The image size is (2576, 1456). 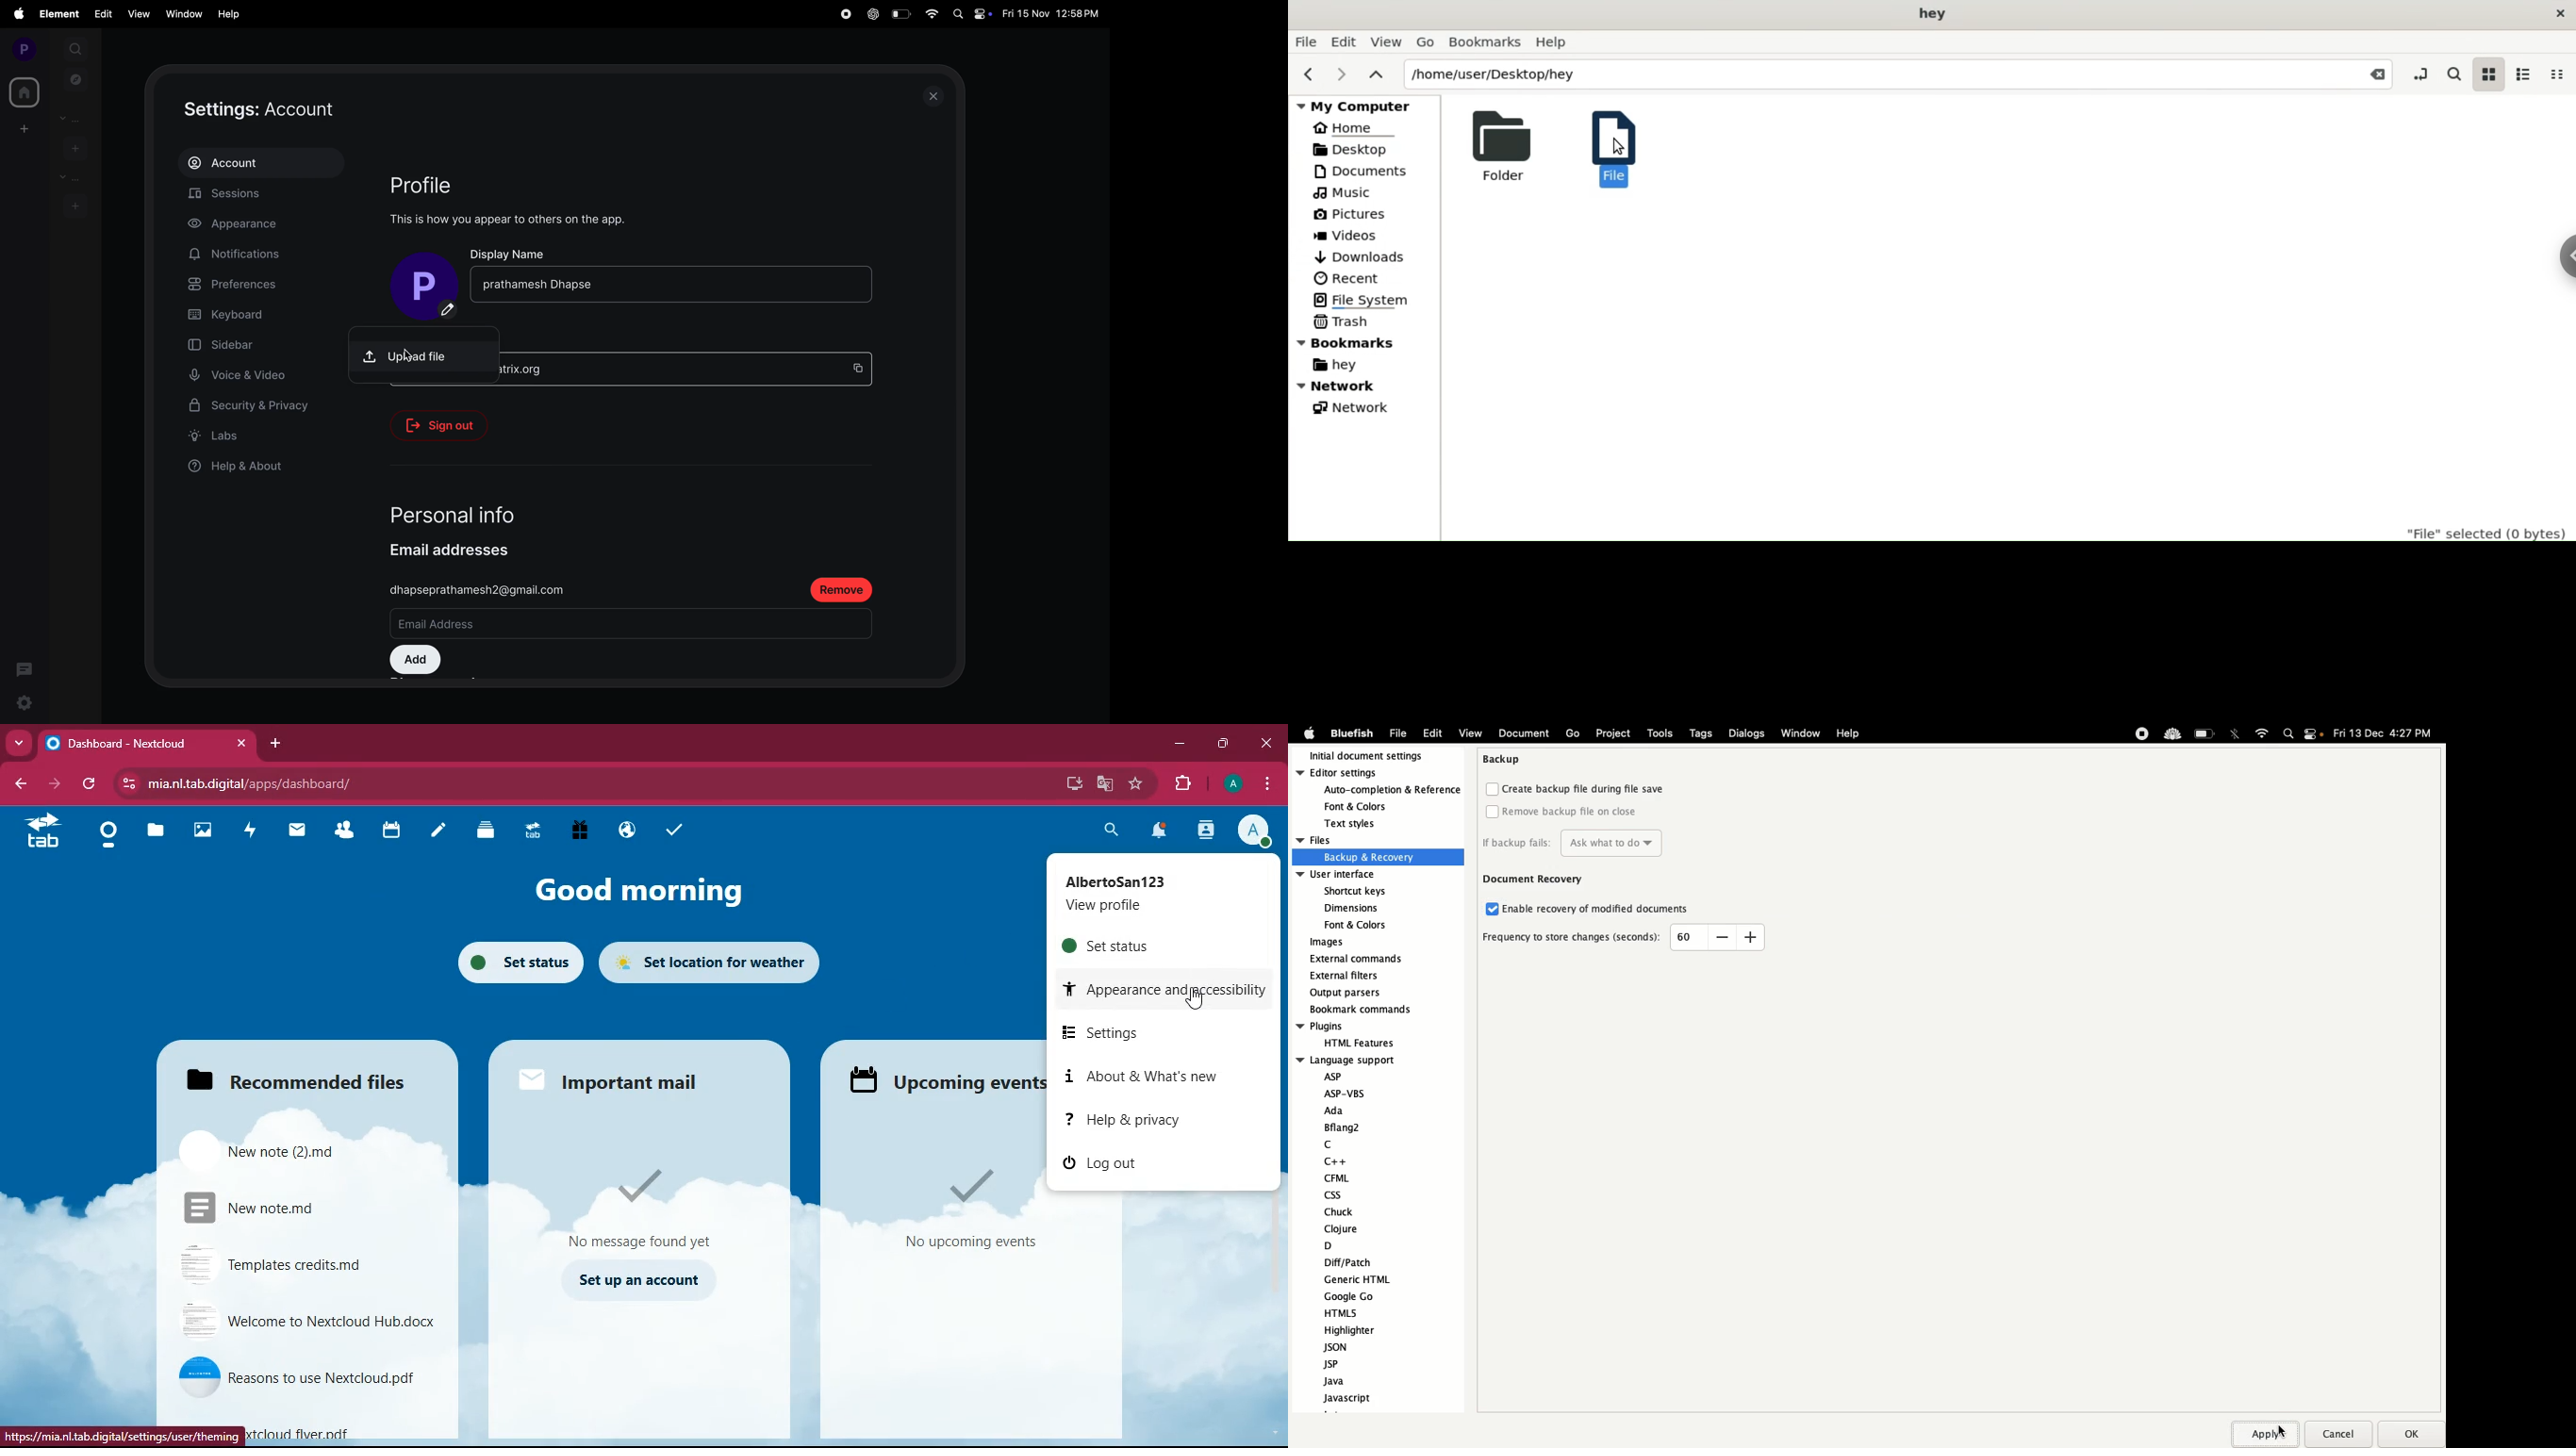 I want to click on Files, so click(x=1364, y=849).